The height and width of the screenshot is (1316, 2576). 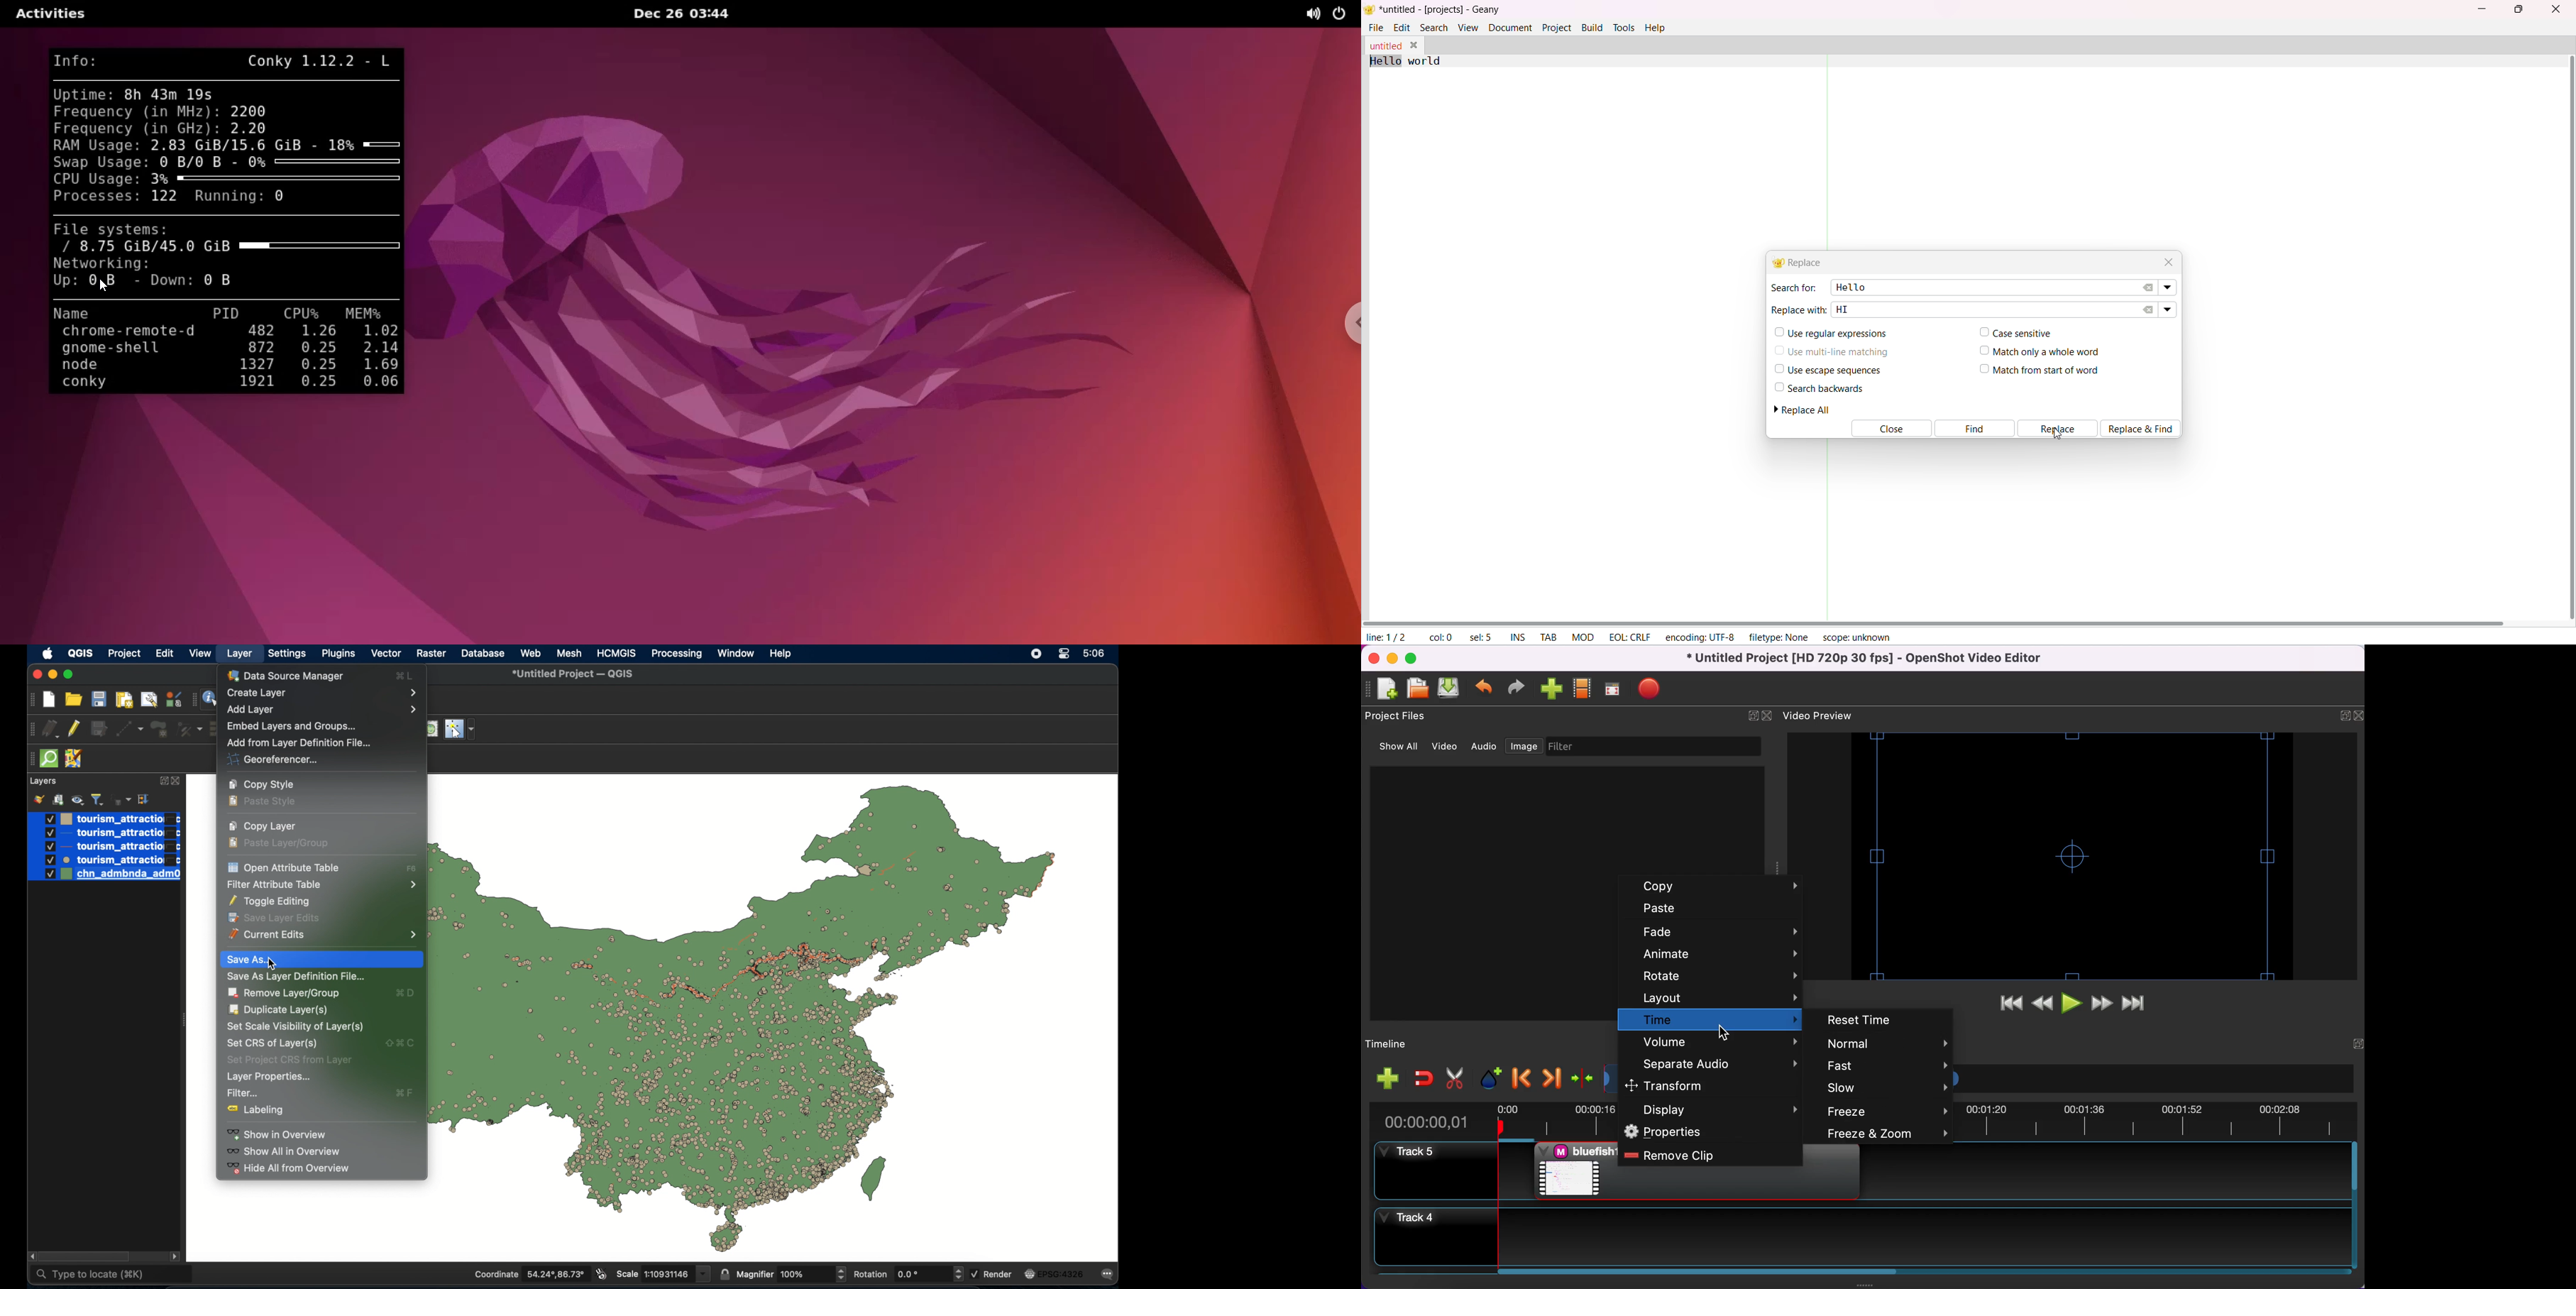 I want to click on next marker, so click(x=1552, y=1079).